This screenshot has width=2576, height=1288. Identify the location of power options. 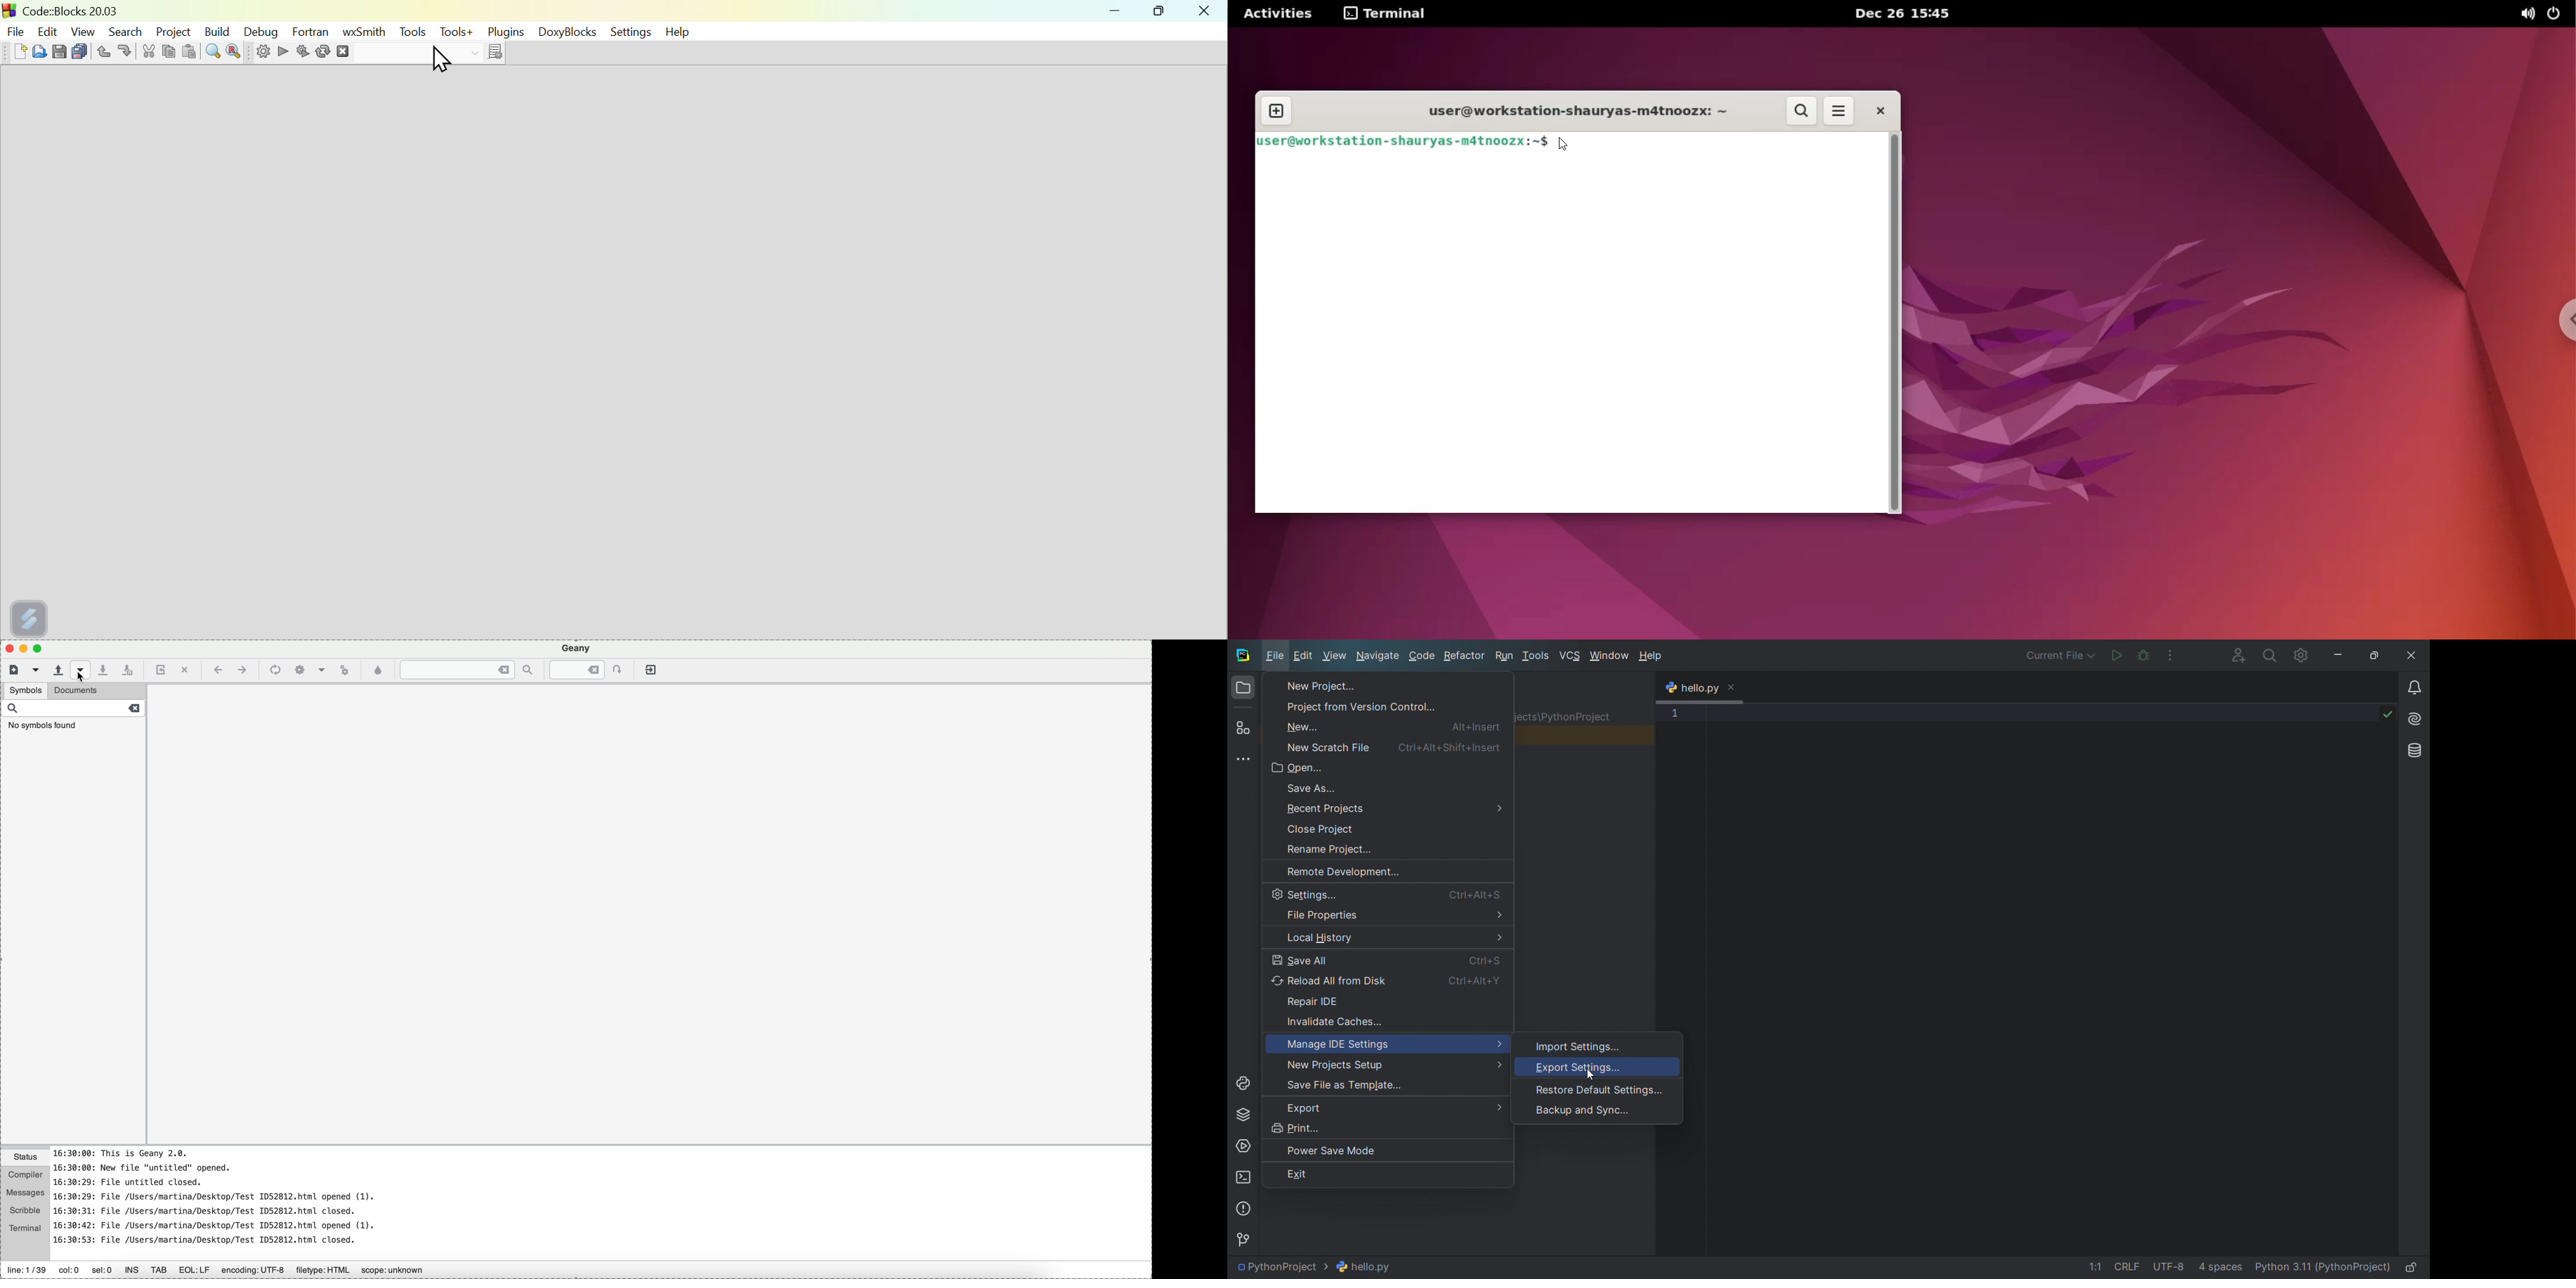
(2556, 14).